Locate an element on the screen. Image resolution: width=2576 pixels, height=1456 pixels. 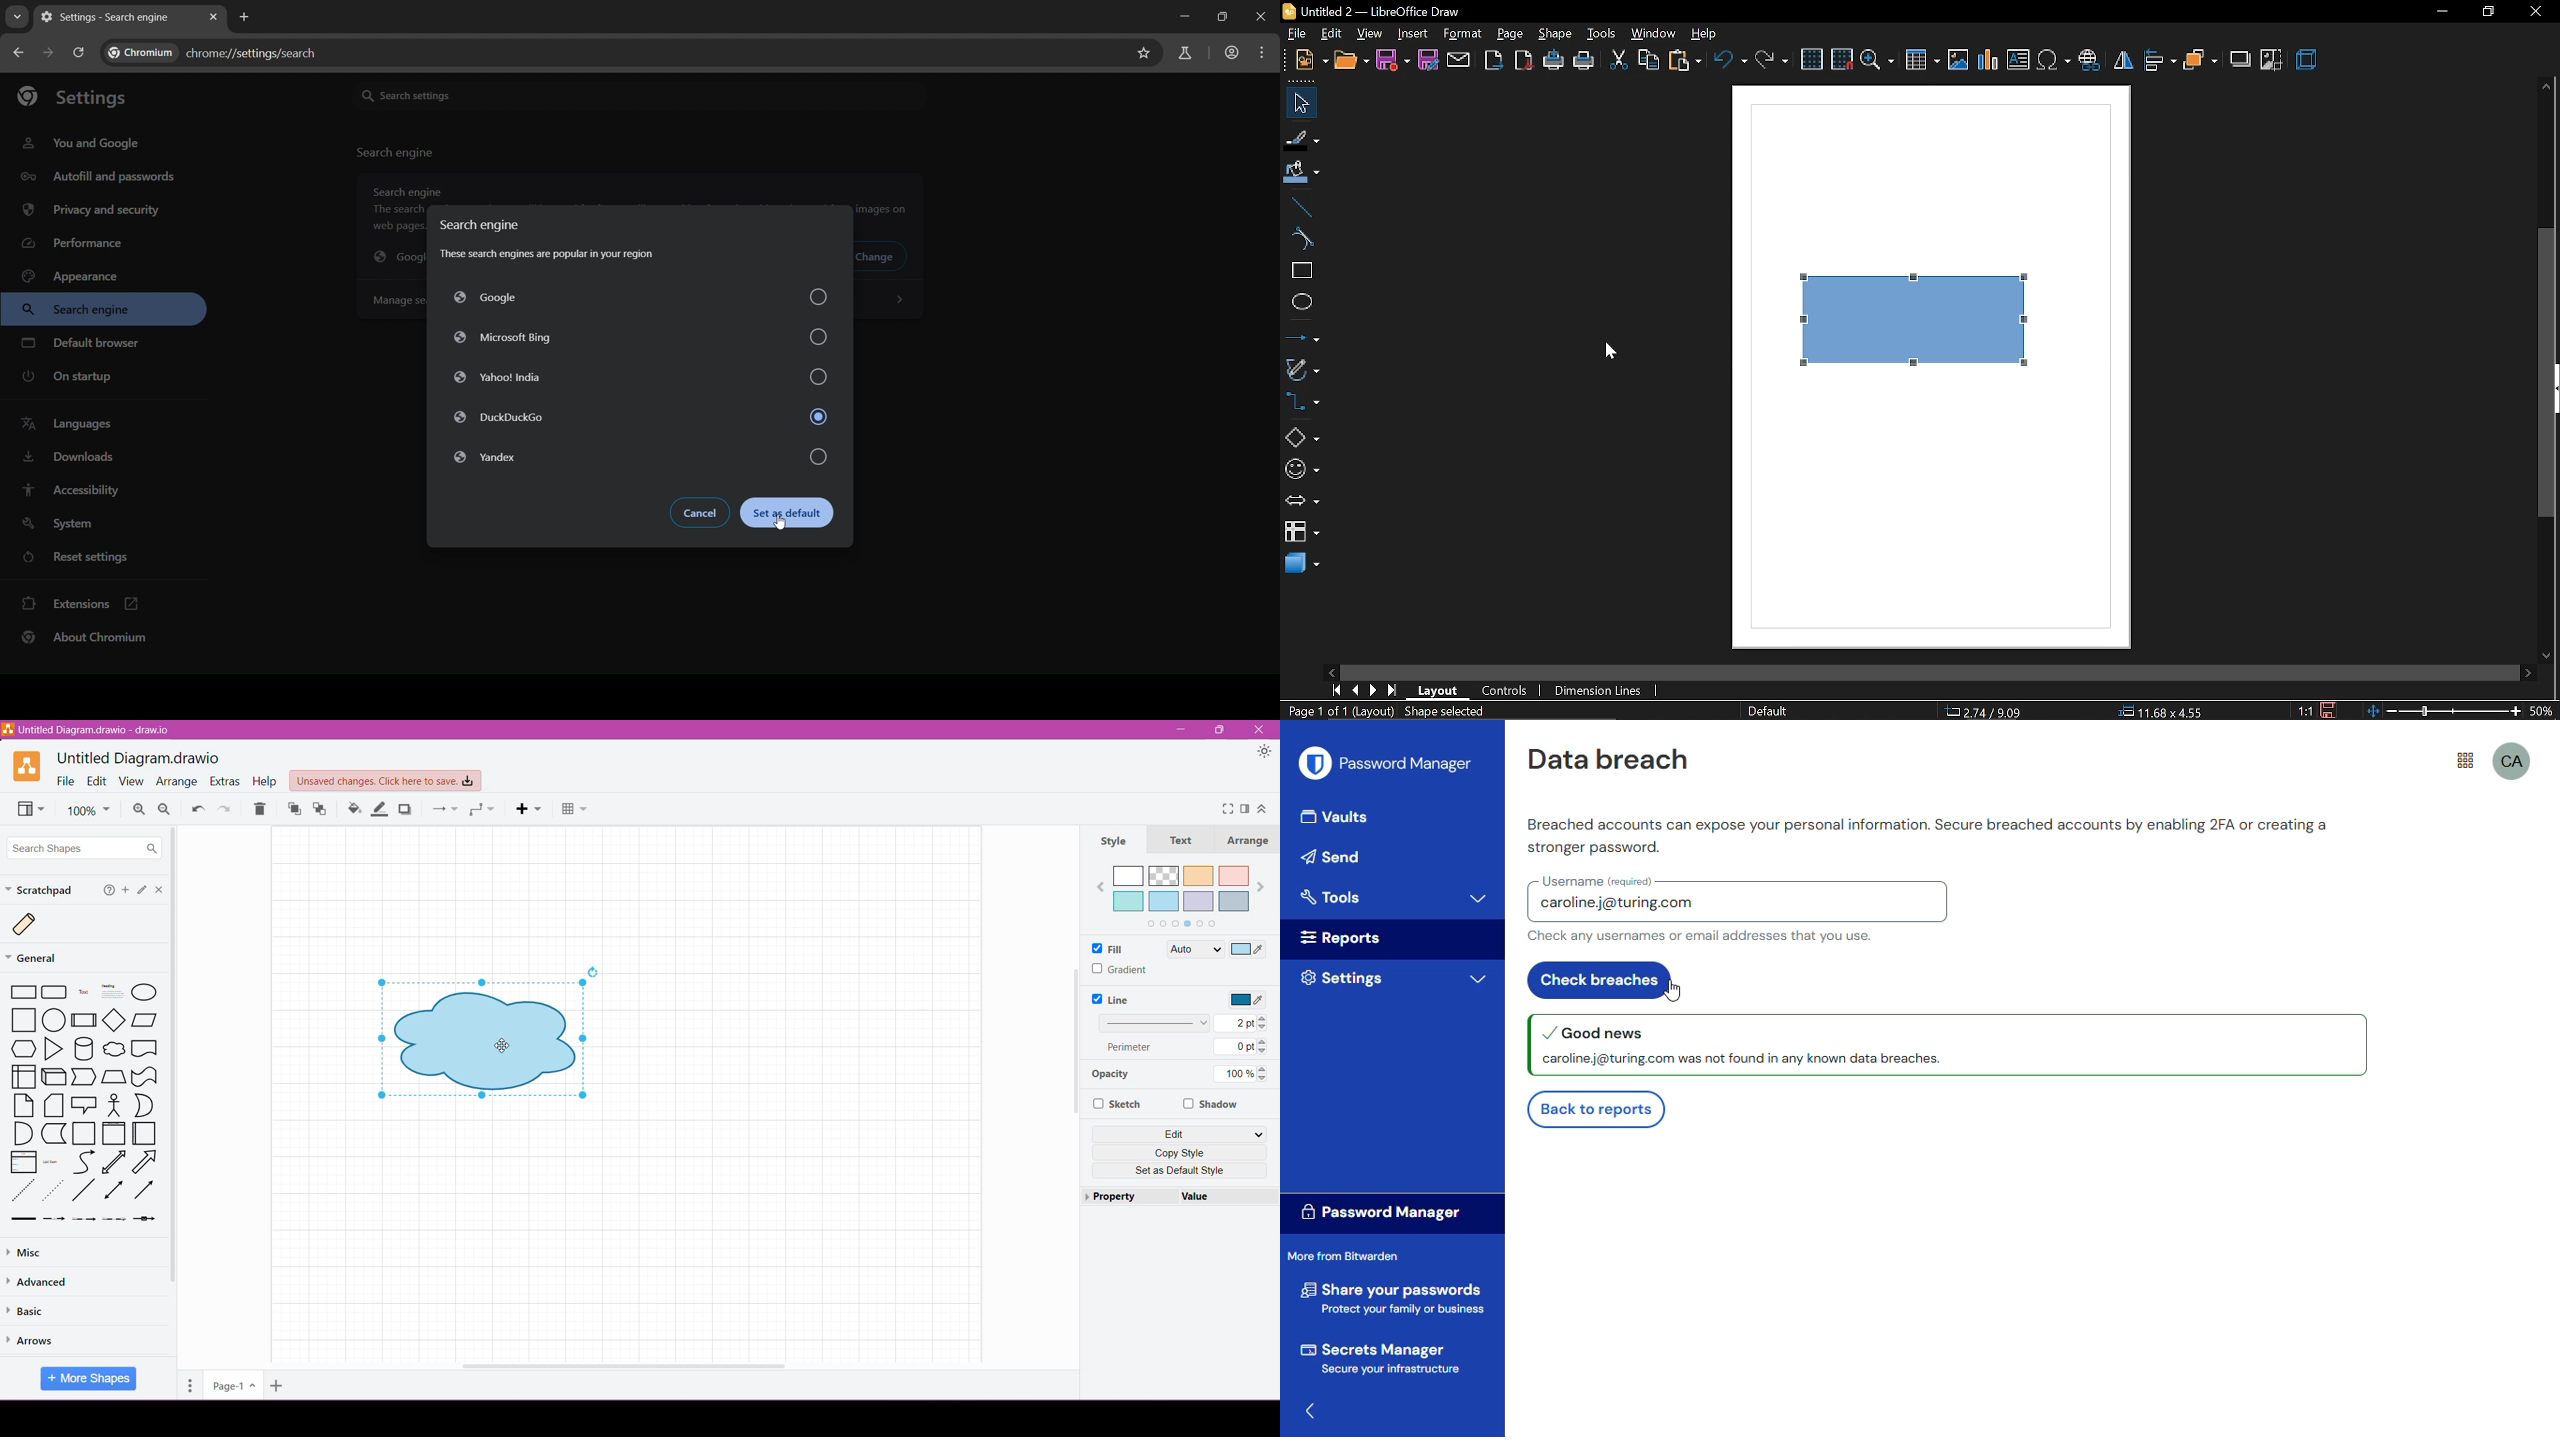
Default is located at coordinates (1766, 712).